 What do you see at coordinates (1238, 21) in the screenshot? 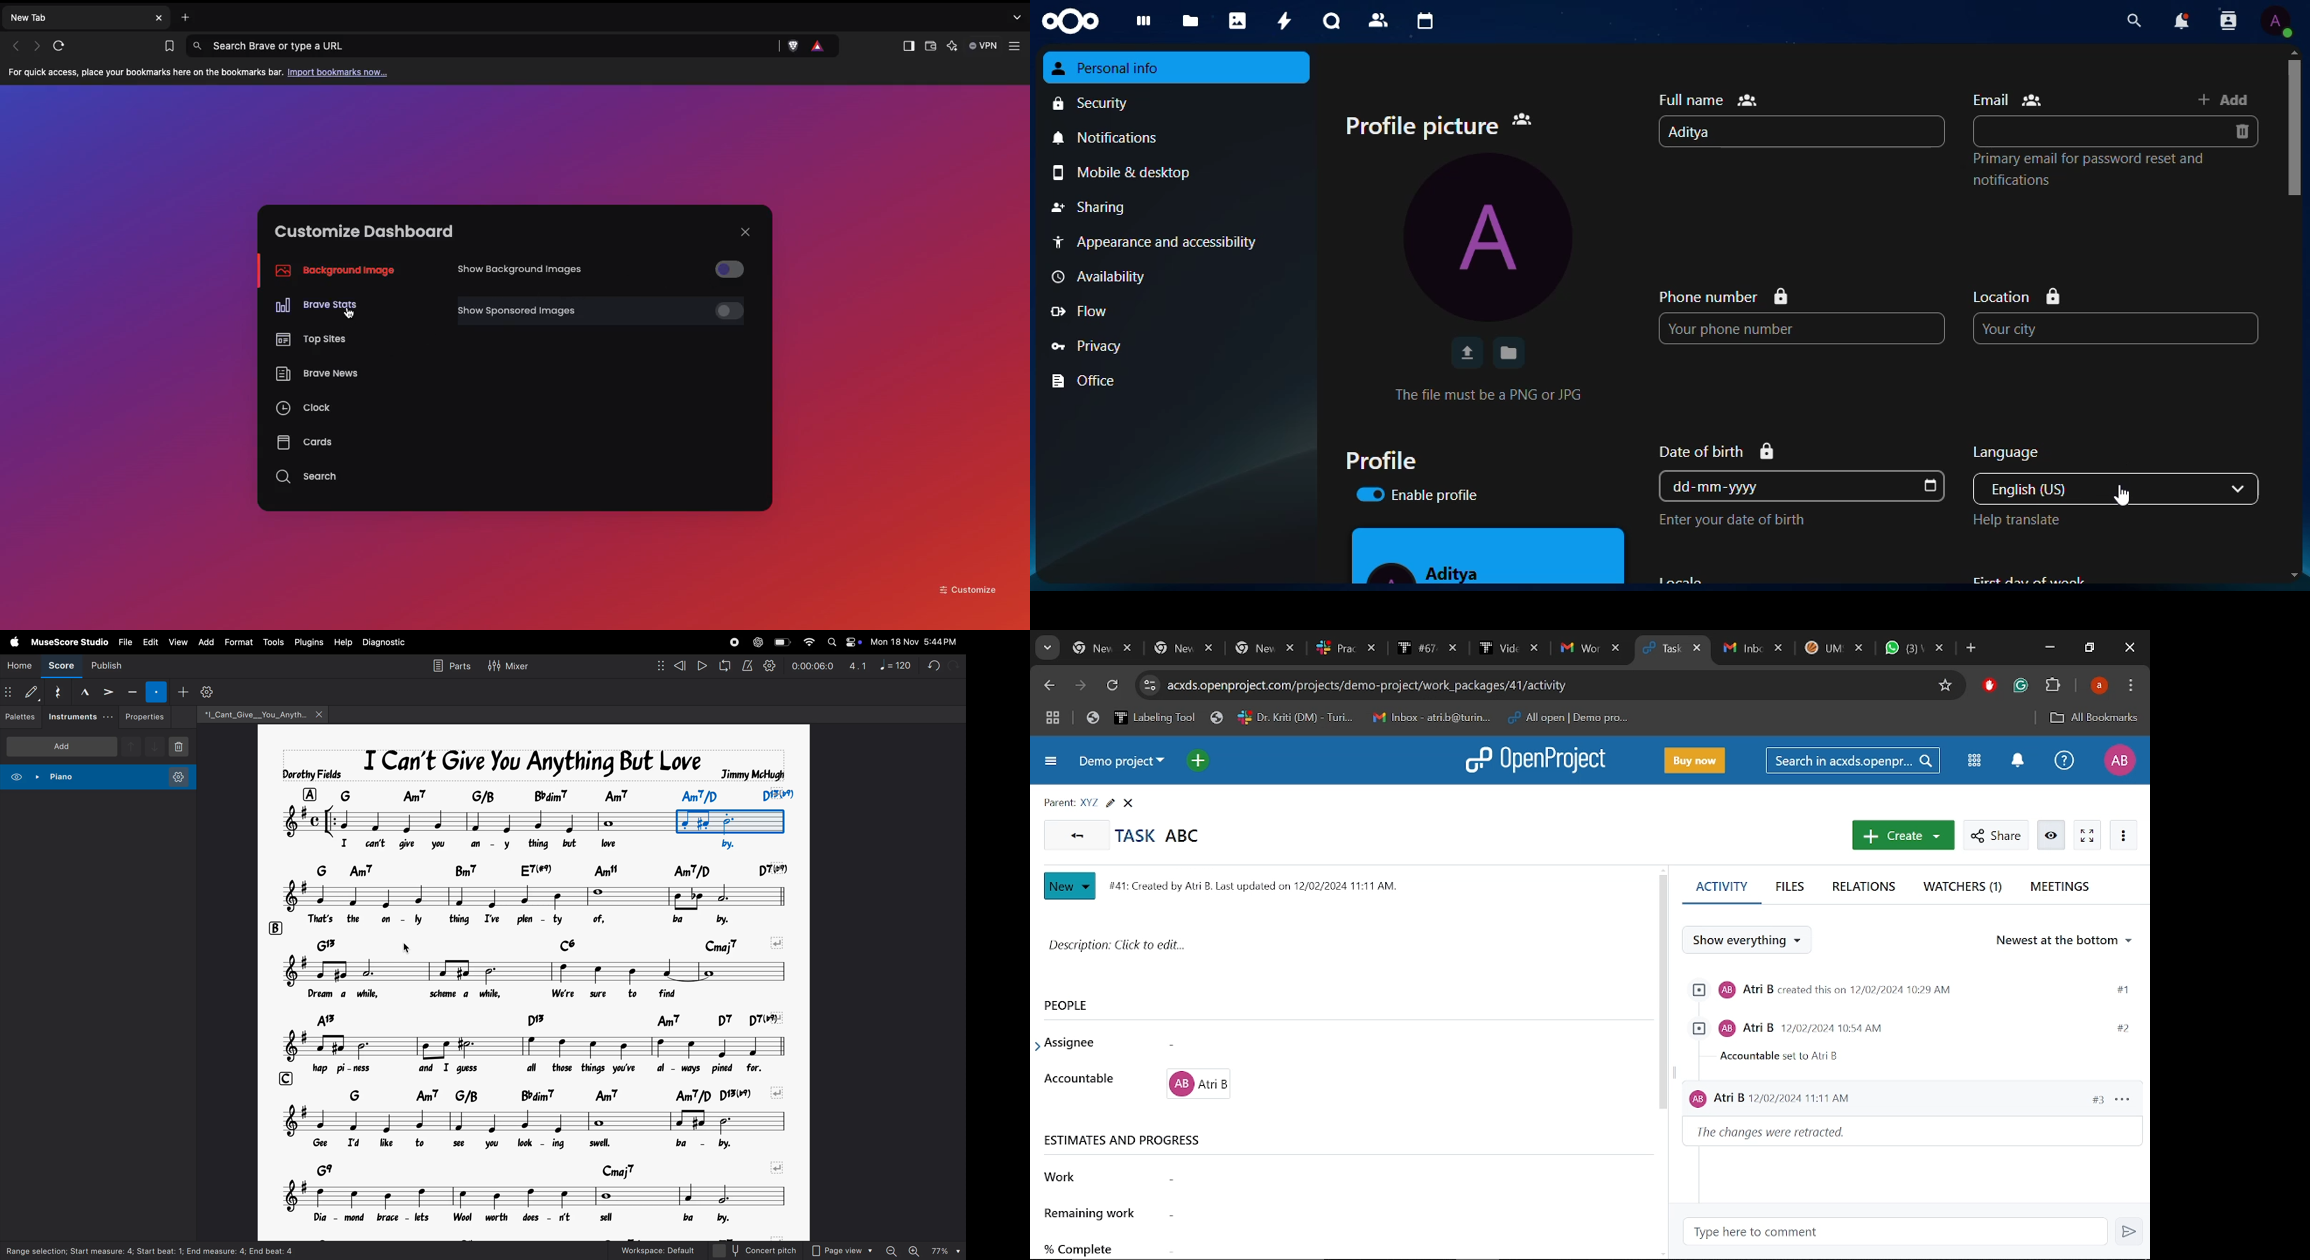
I see `photos` at bounding box center [1238, 21].